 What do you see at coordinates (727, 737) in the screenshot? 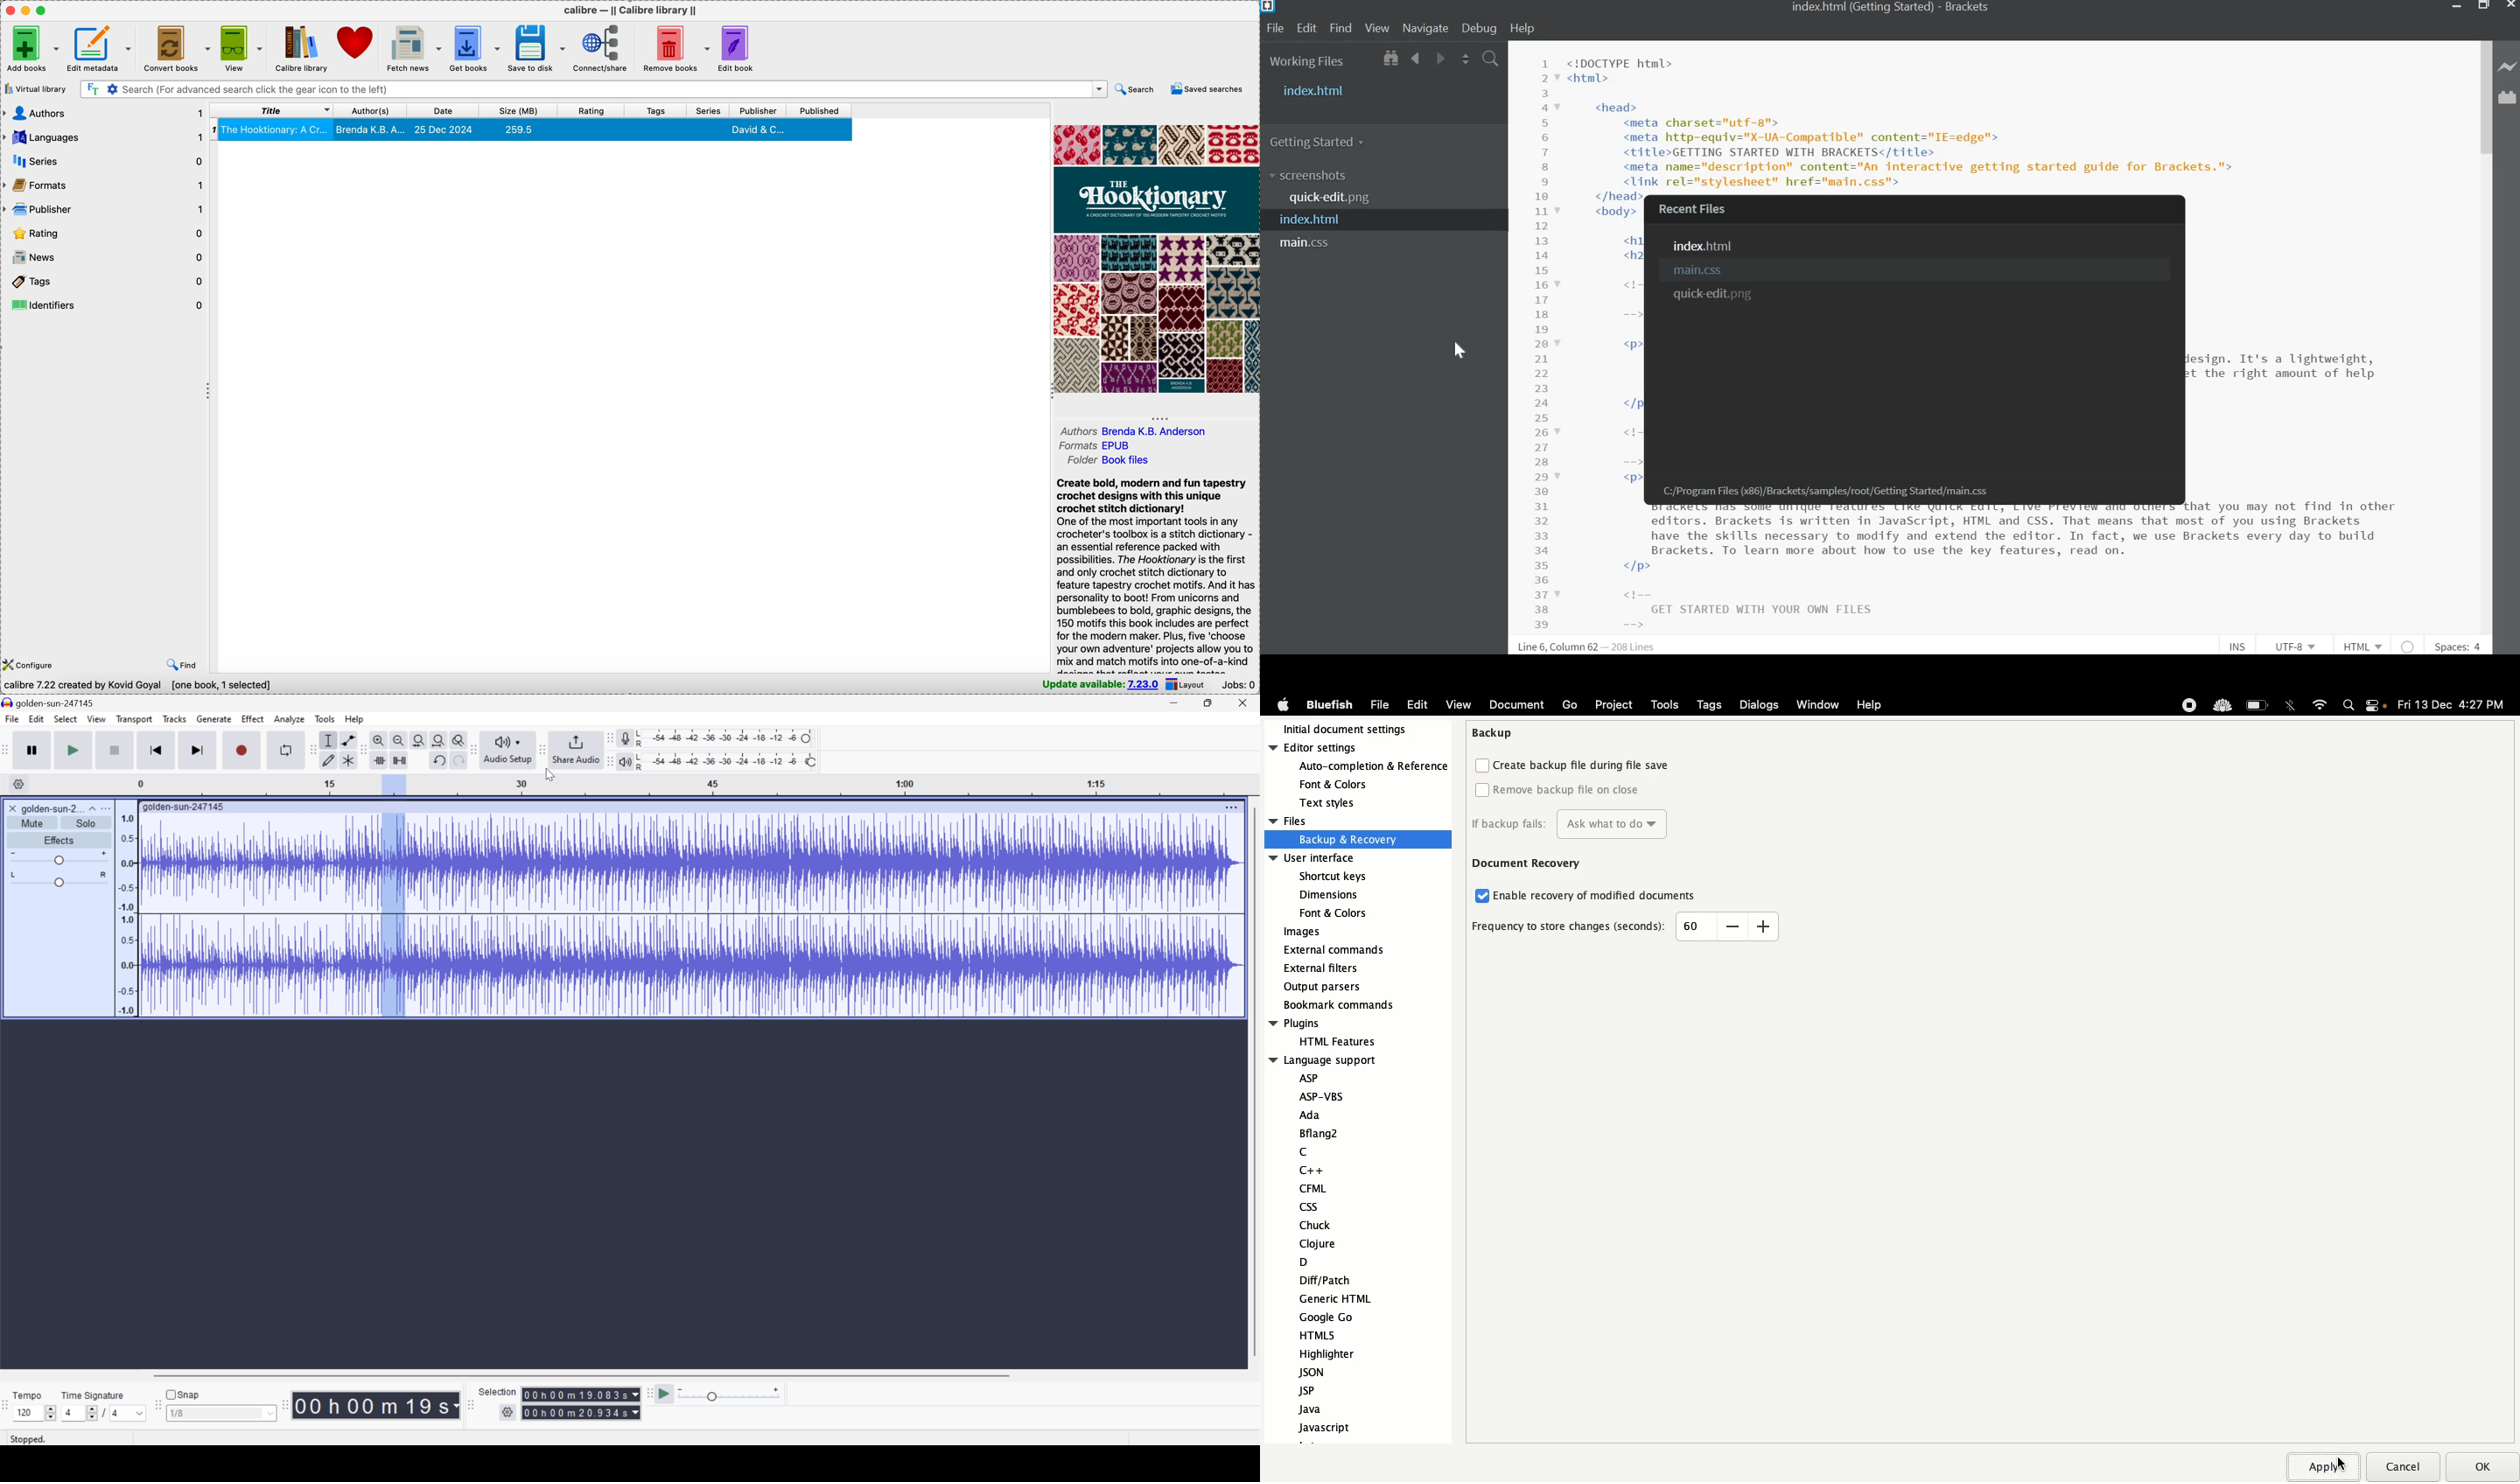
I see `Recording level: 62%` at bounding box center [727, 737].